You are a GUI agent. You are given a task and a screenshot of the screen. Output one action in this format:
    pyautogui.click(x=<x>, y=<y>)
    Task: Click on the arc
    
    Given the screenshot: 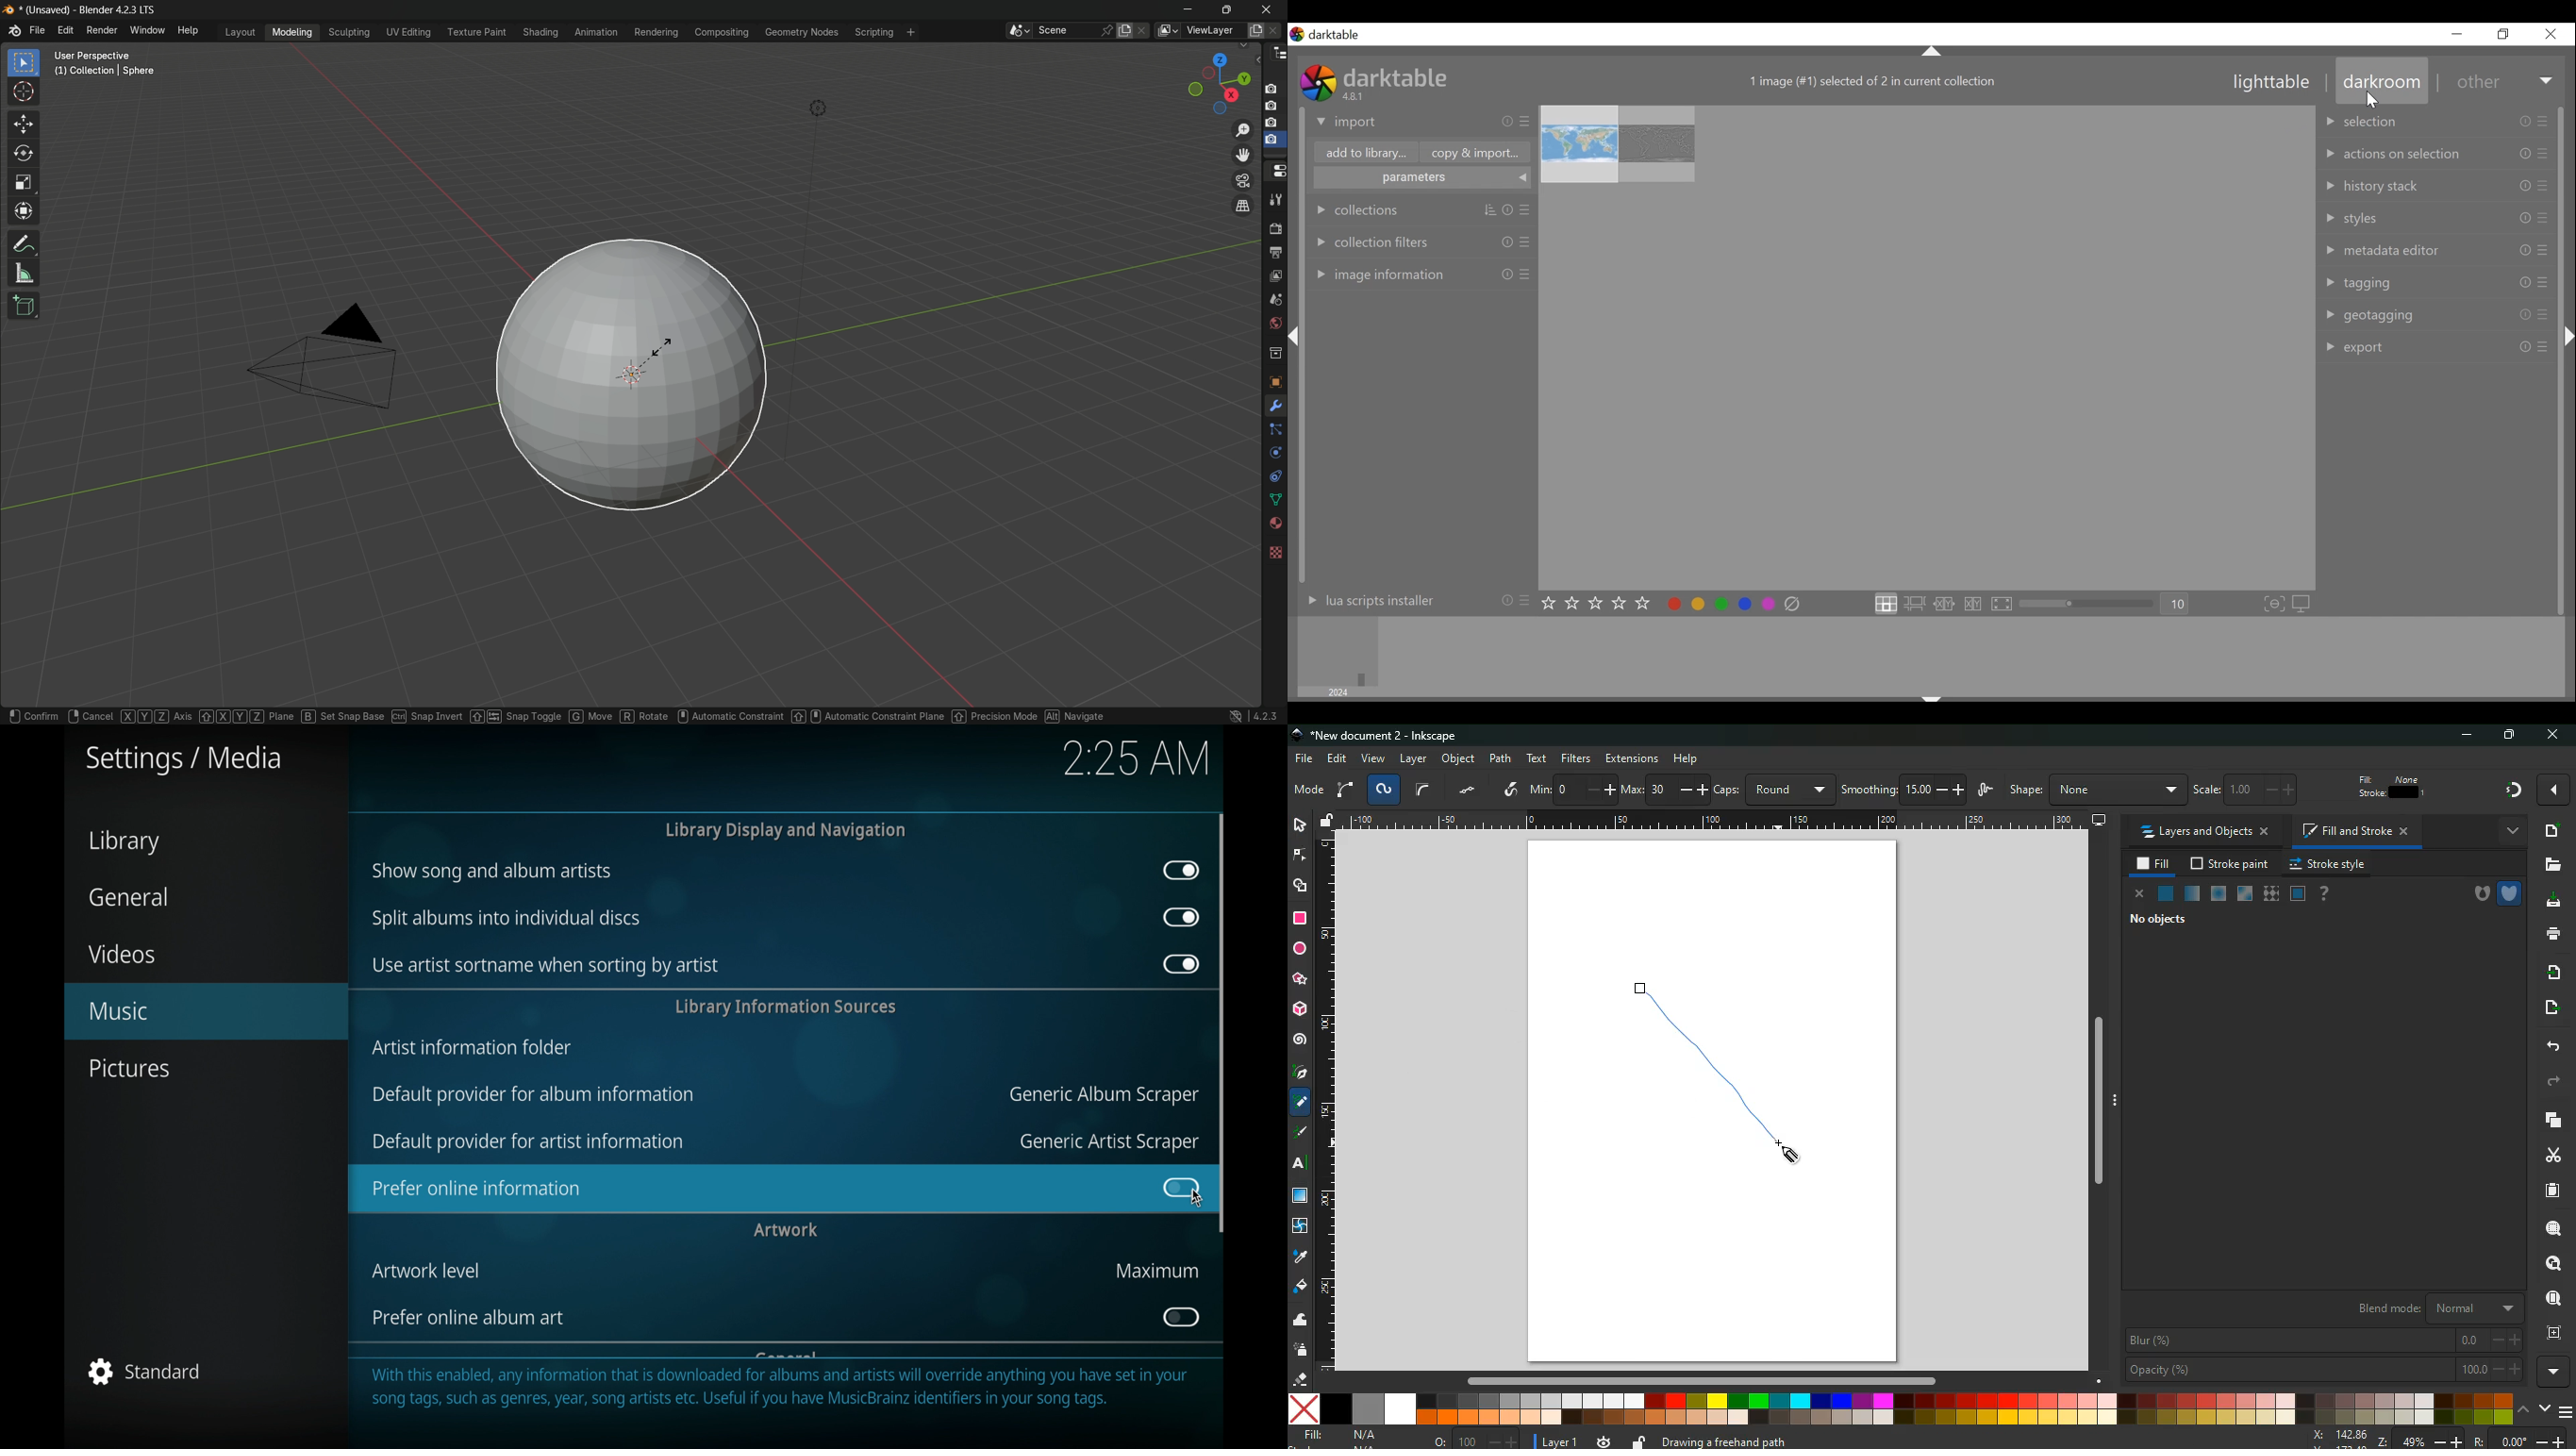 What is the action you would take?
    pyautogui.click(x=1345, y=791)
    